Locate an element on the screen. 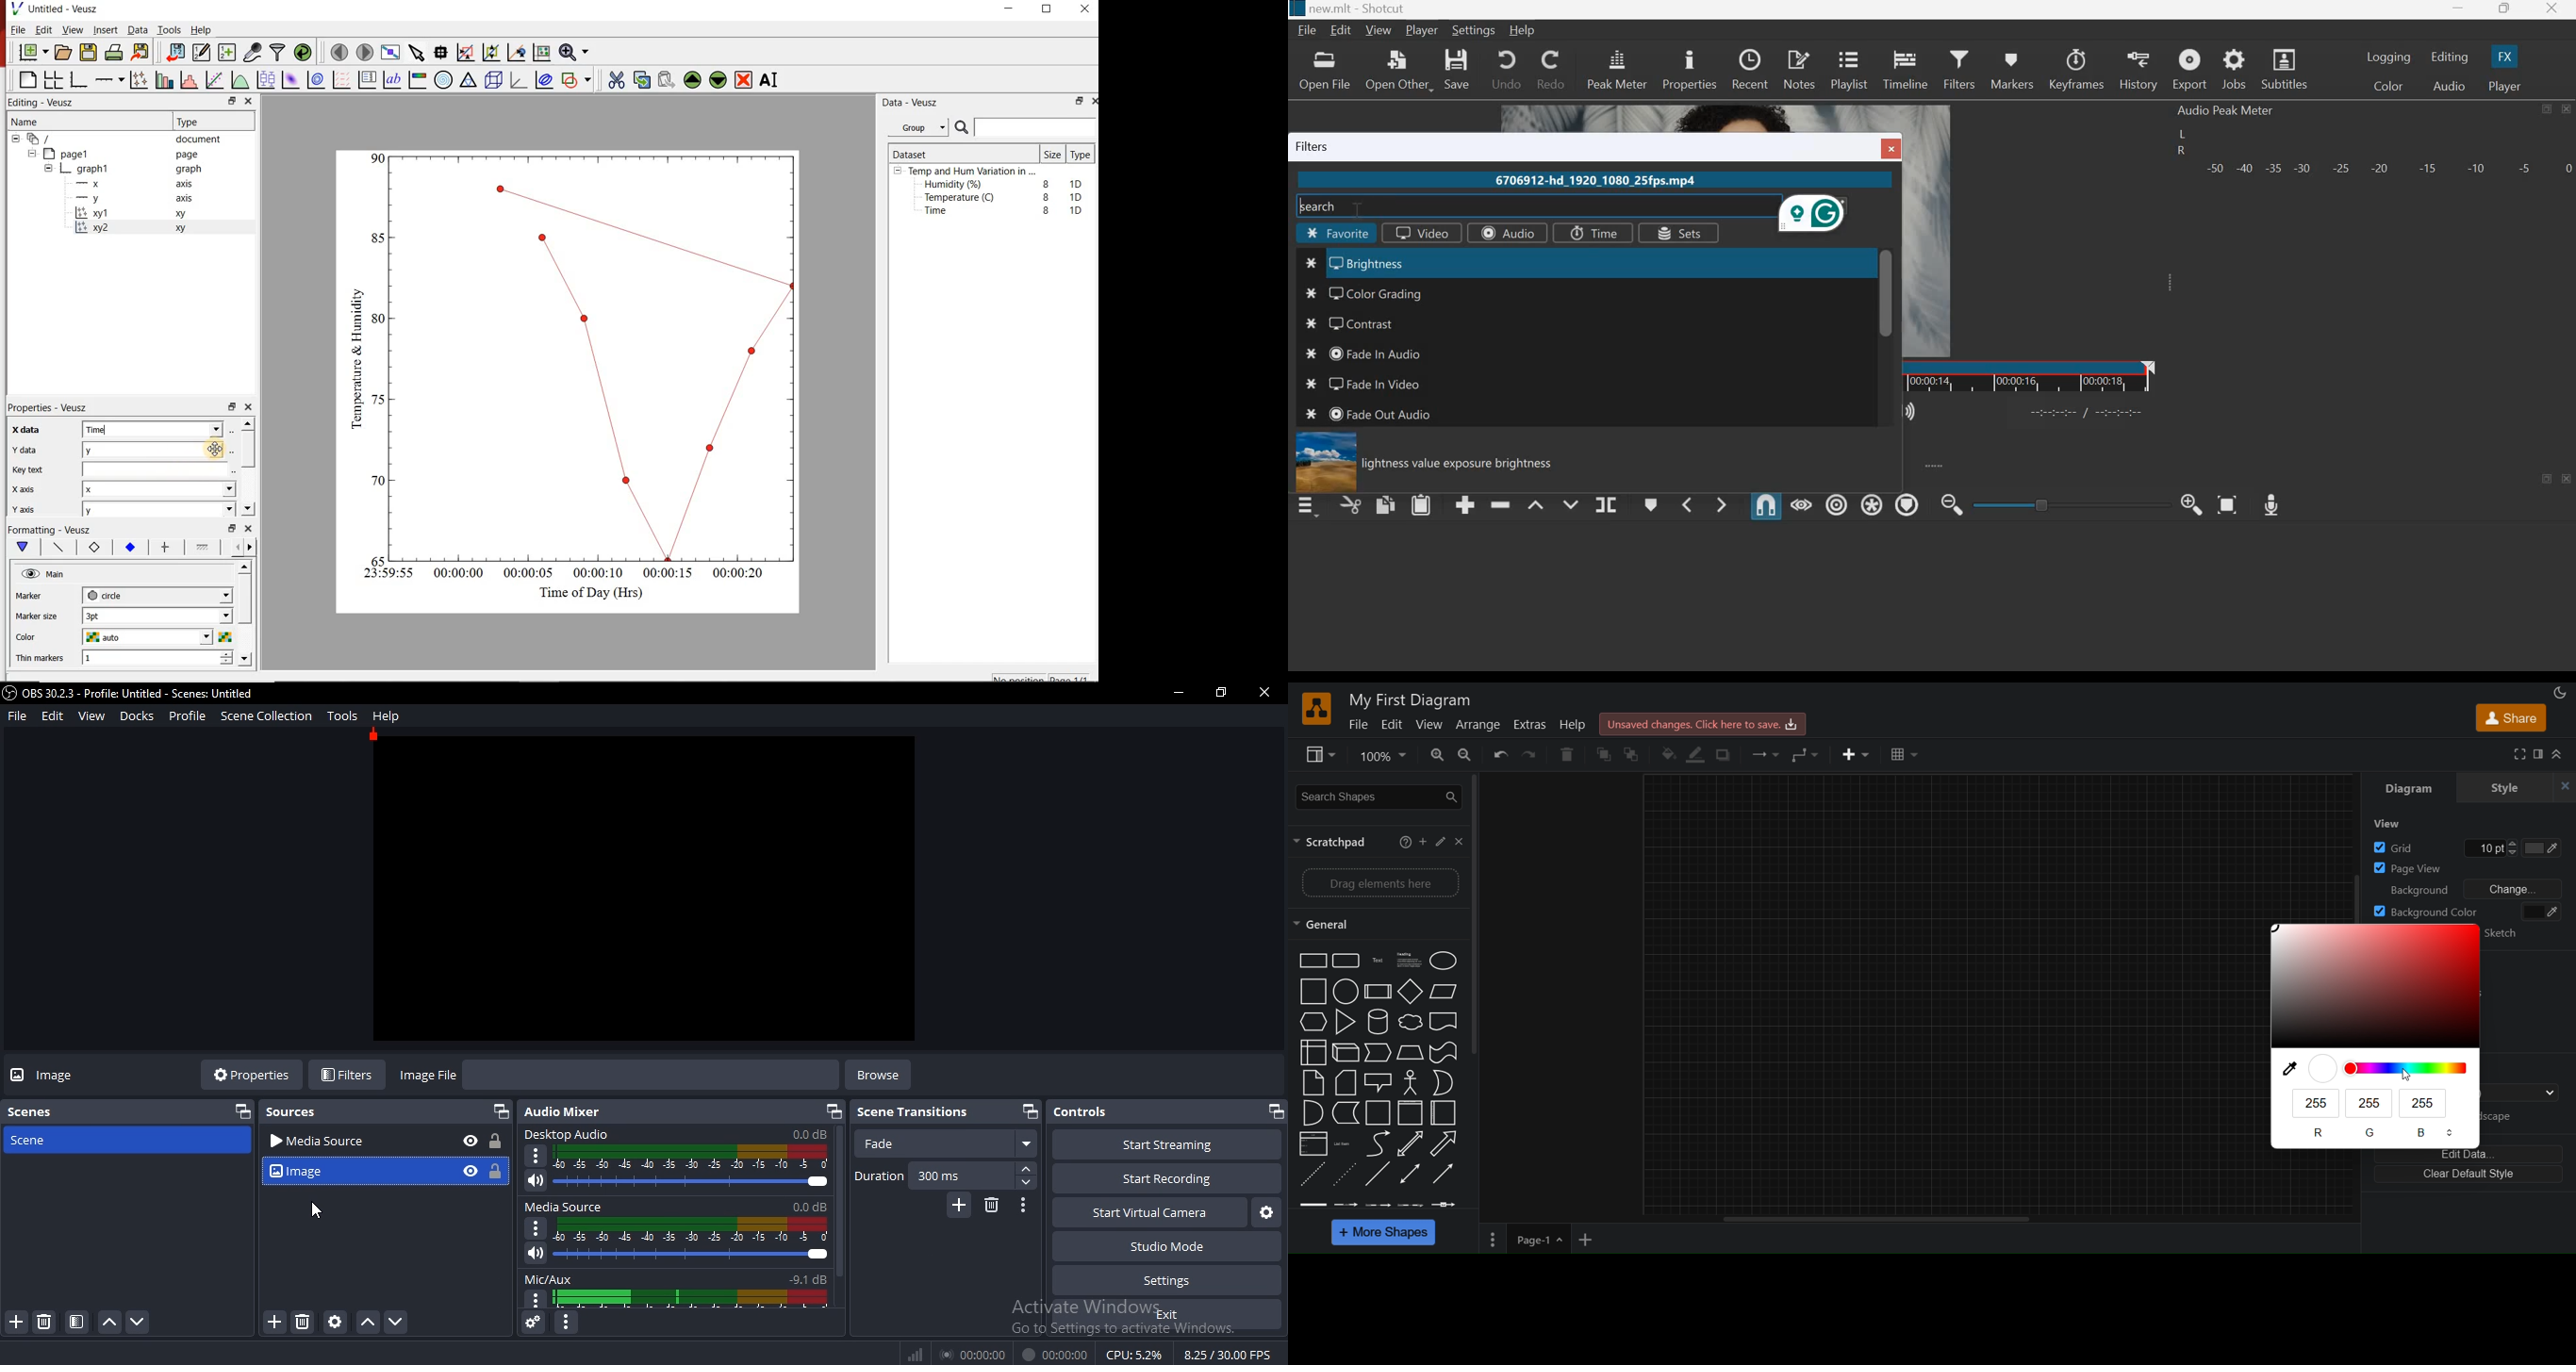 The width and height of the screenshot is (2576, 1372). canvas is located at coordinates (1952, 1001).